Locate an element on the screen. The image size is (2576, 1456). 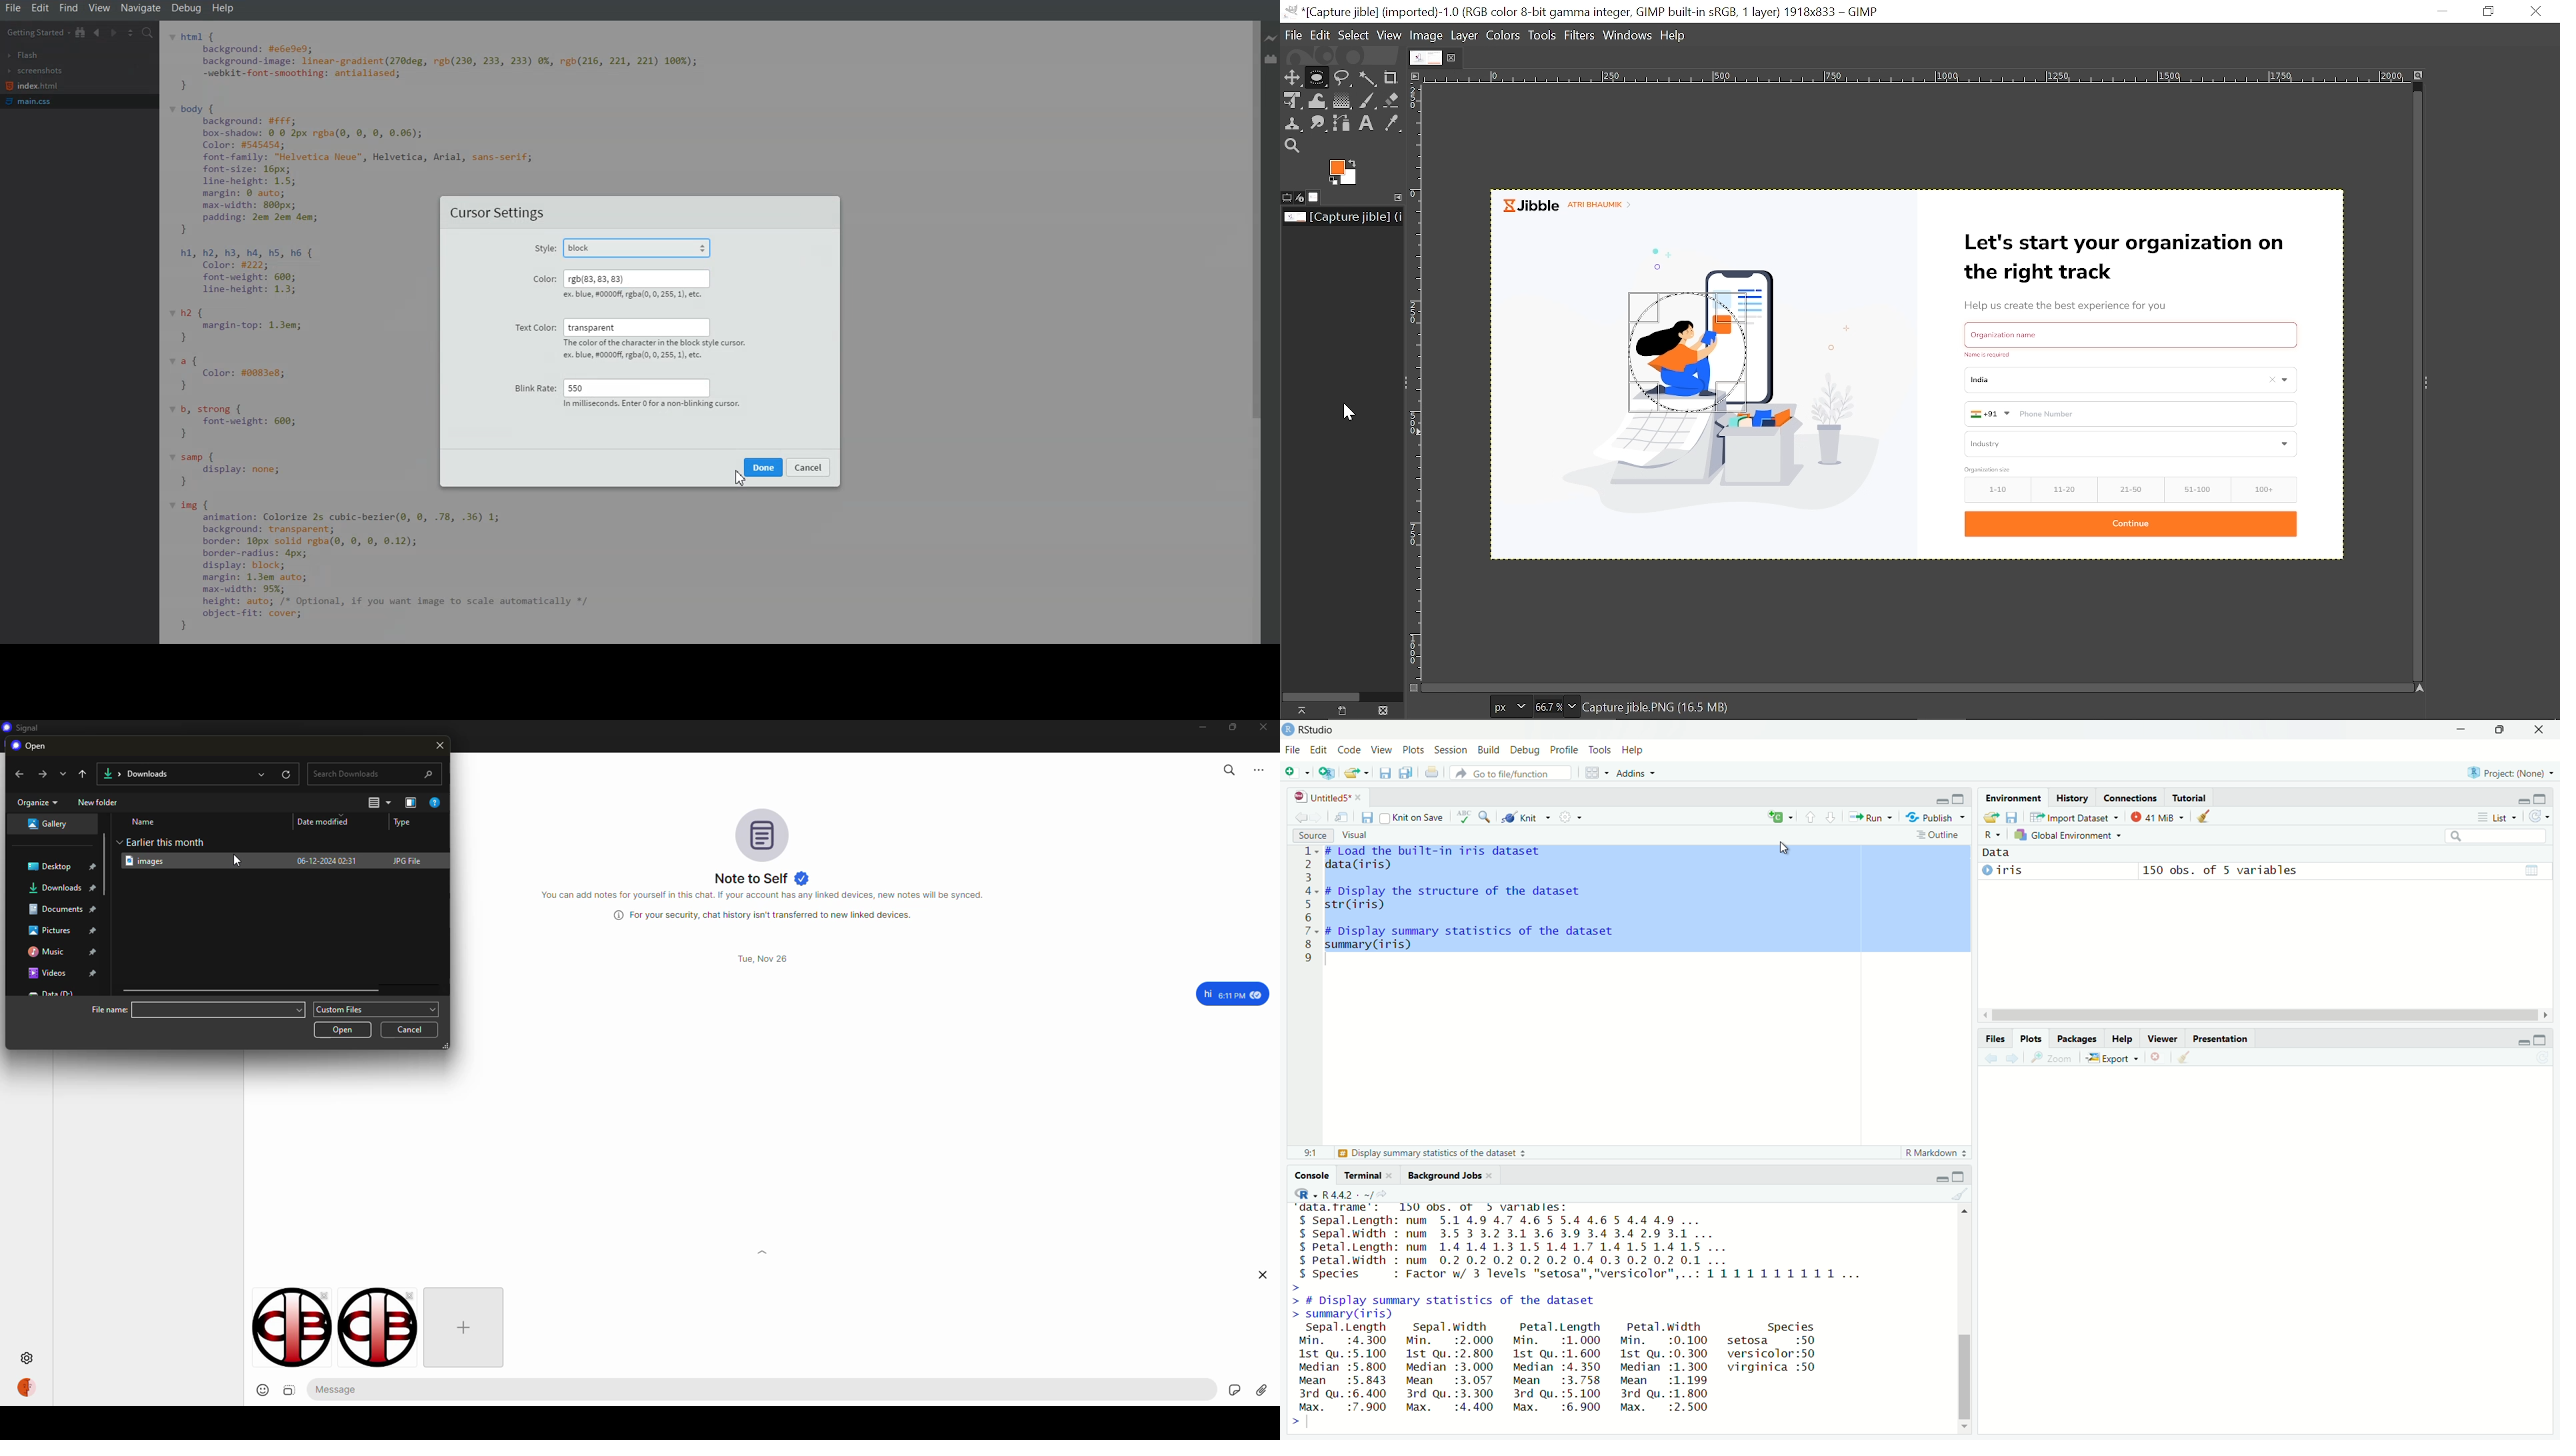
date is located at coordinates (761, 959).